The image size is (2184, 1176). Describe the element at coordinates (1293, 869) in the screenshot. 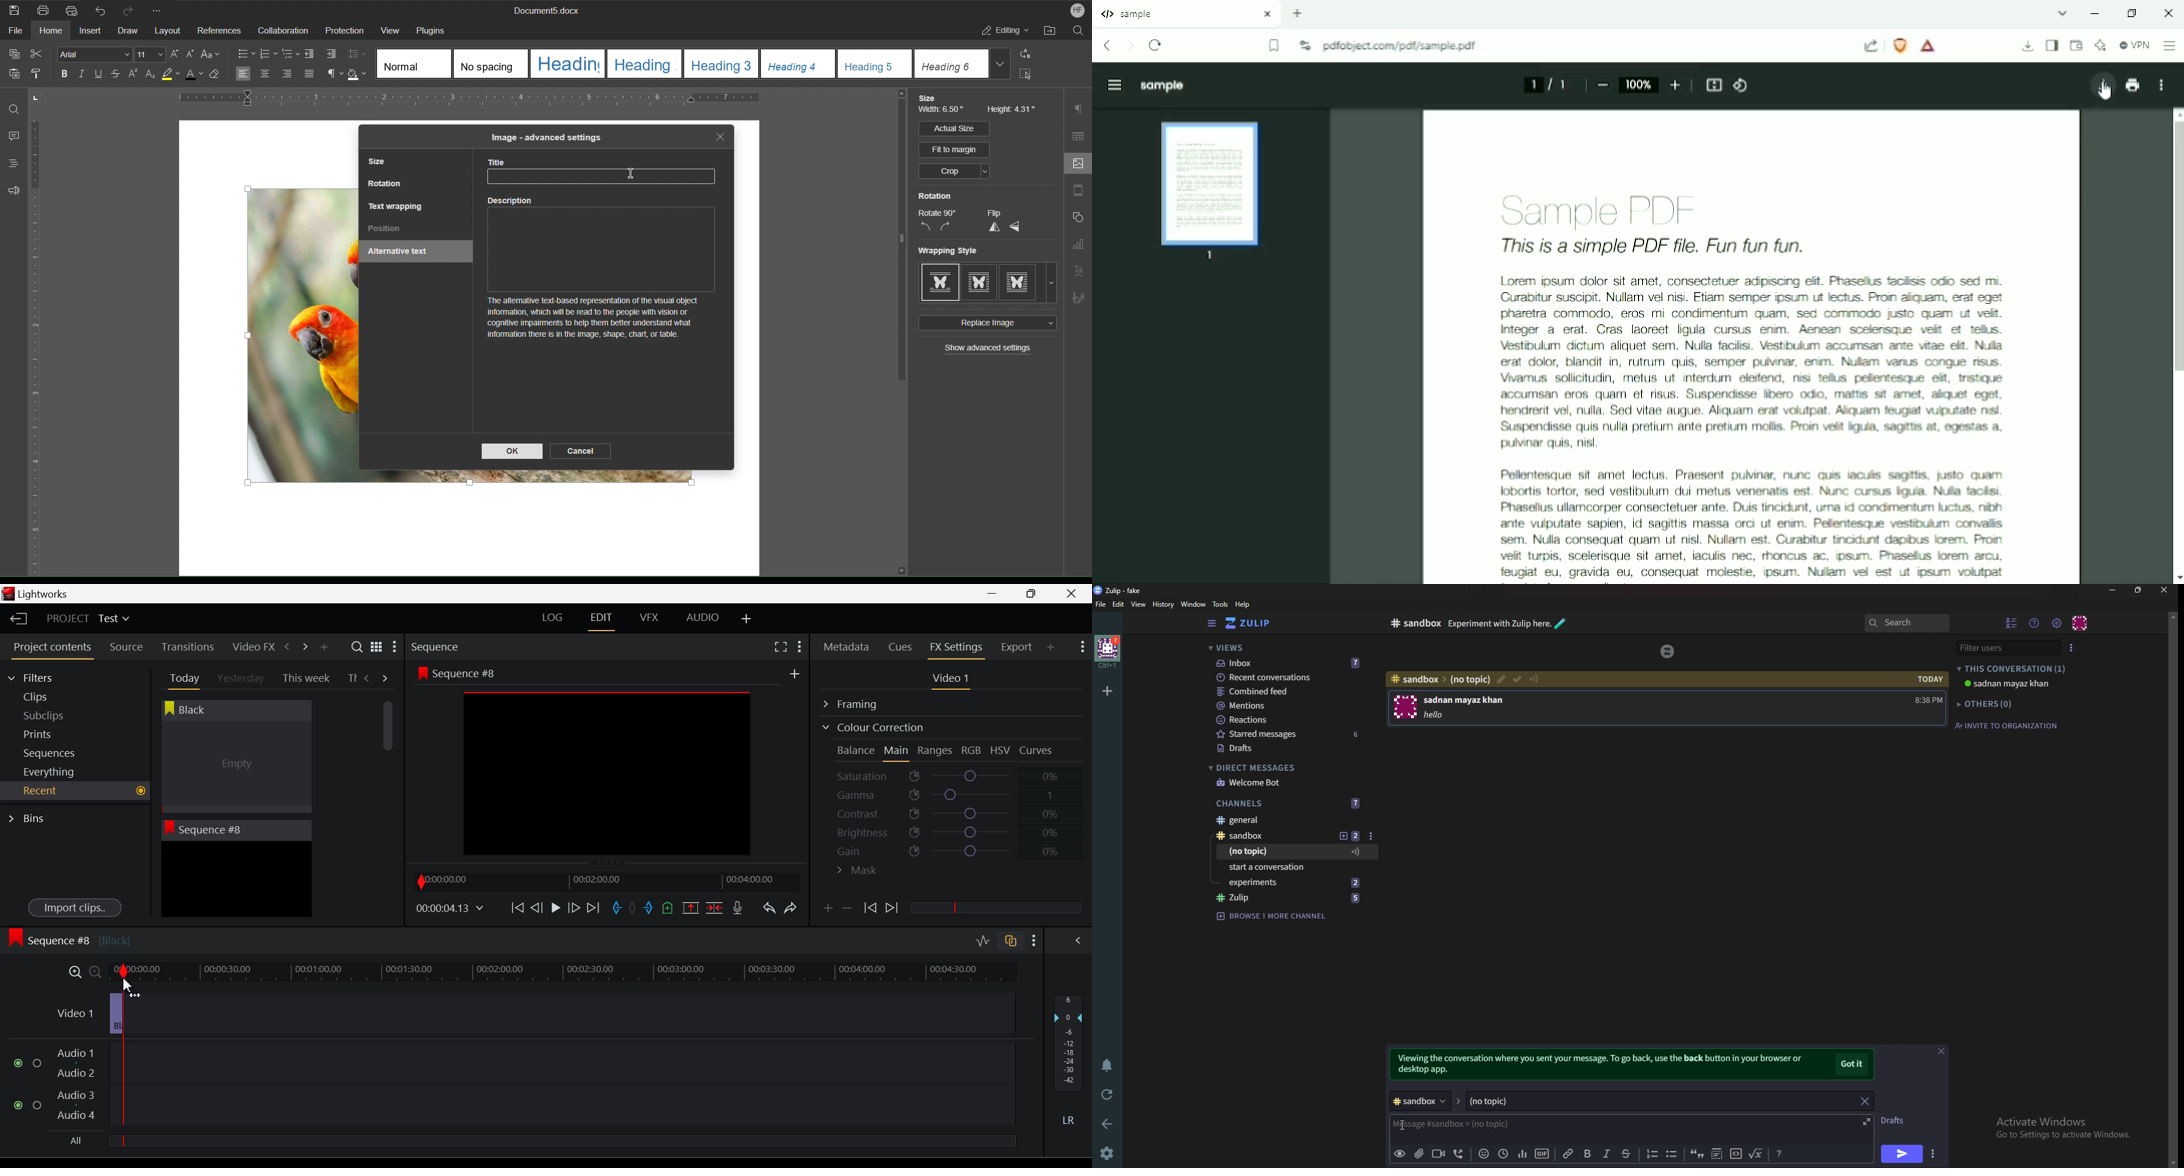

I see `Start a conversation` at that location.